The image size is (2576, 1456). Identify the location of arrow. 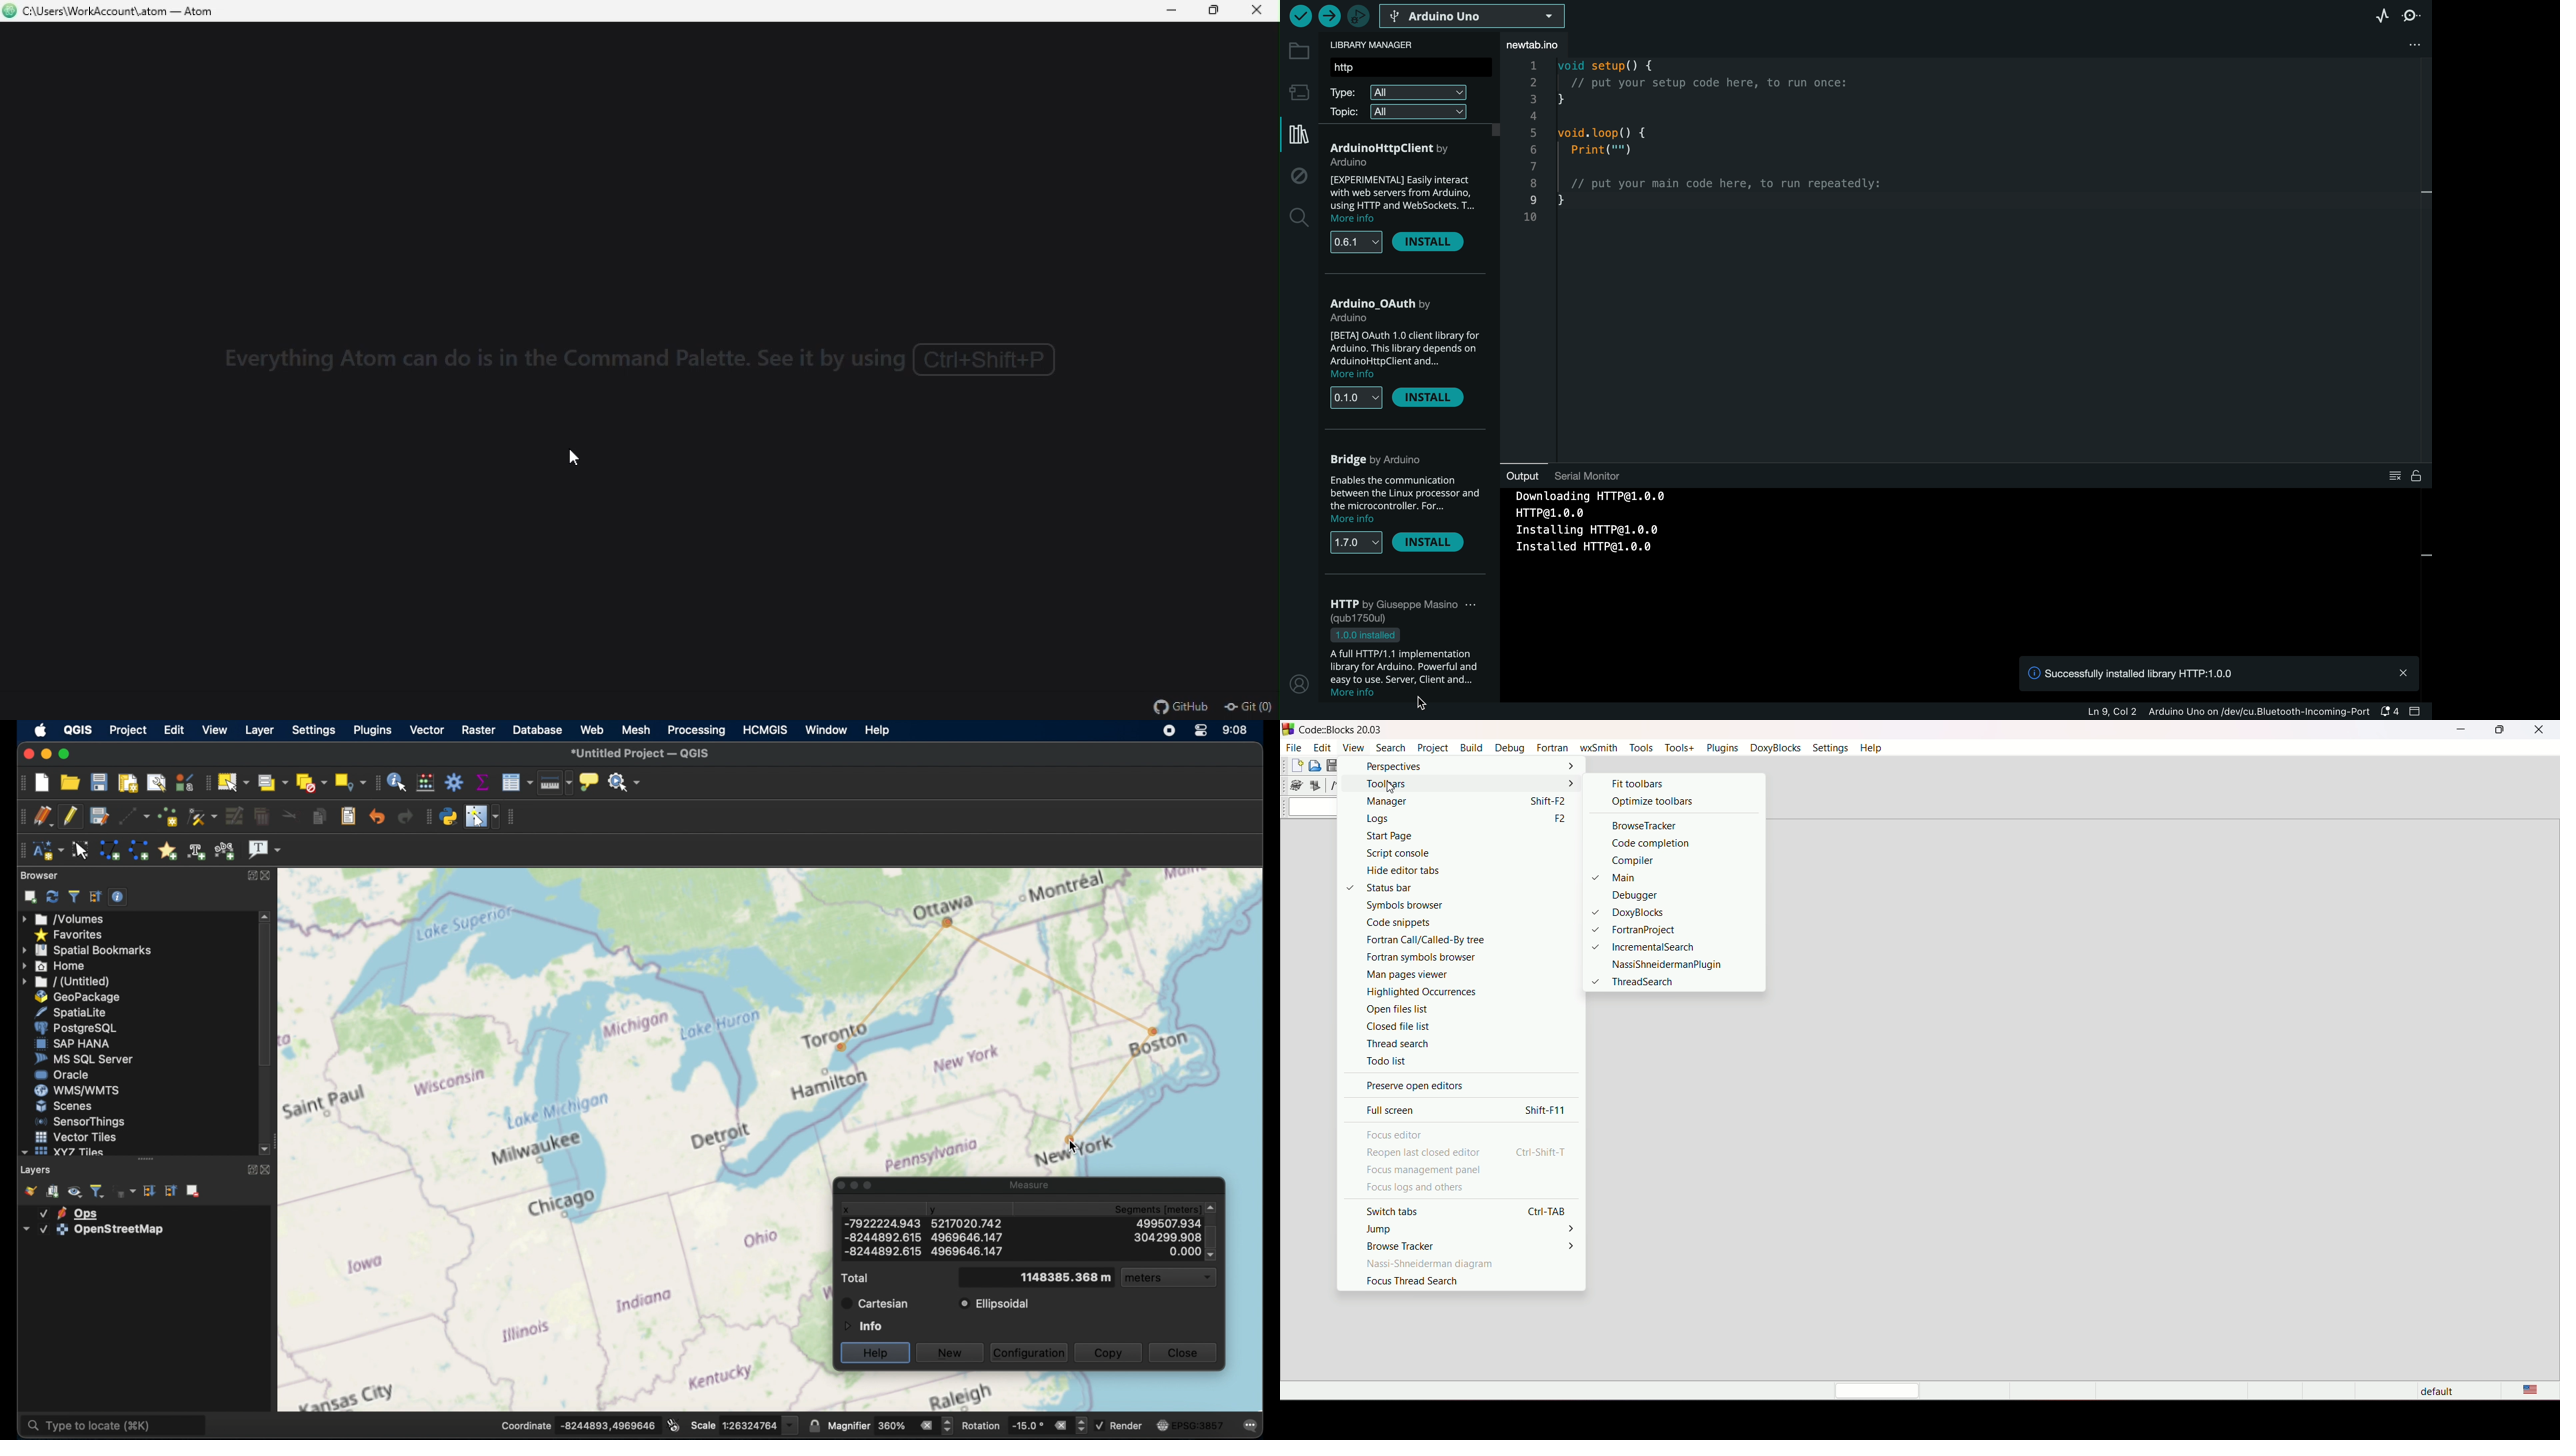
(1573, 1246).